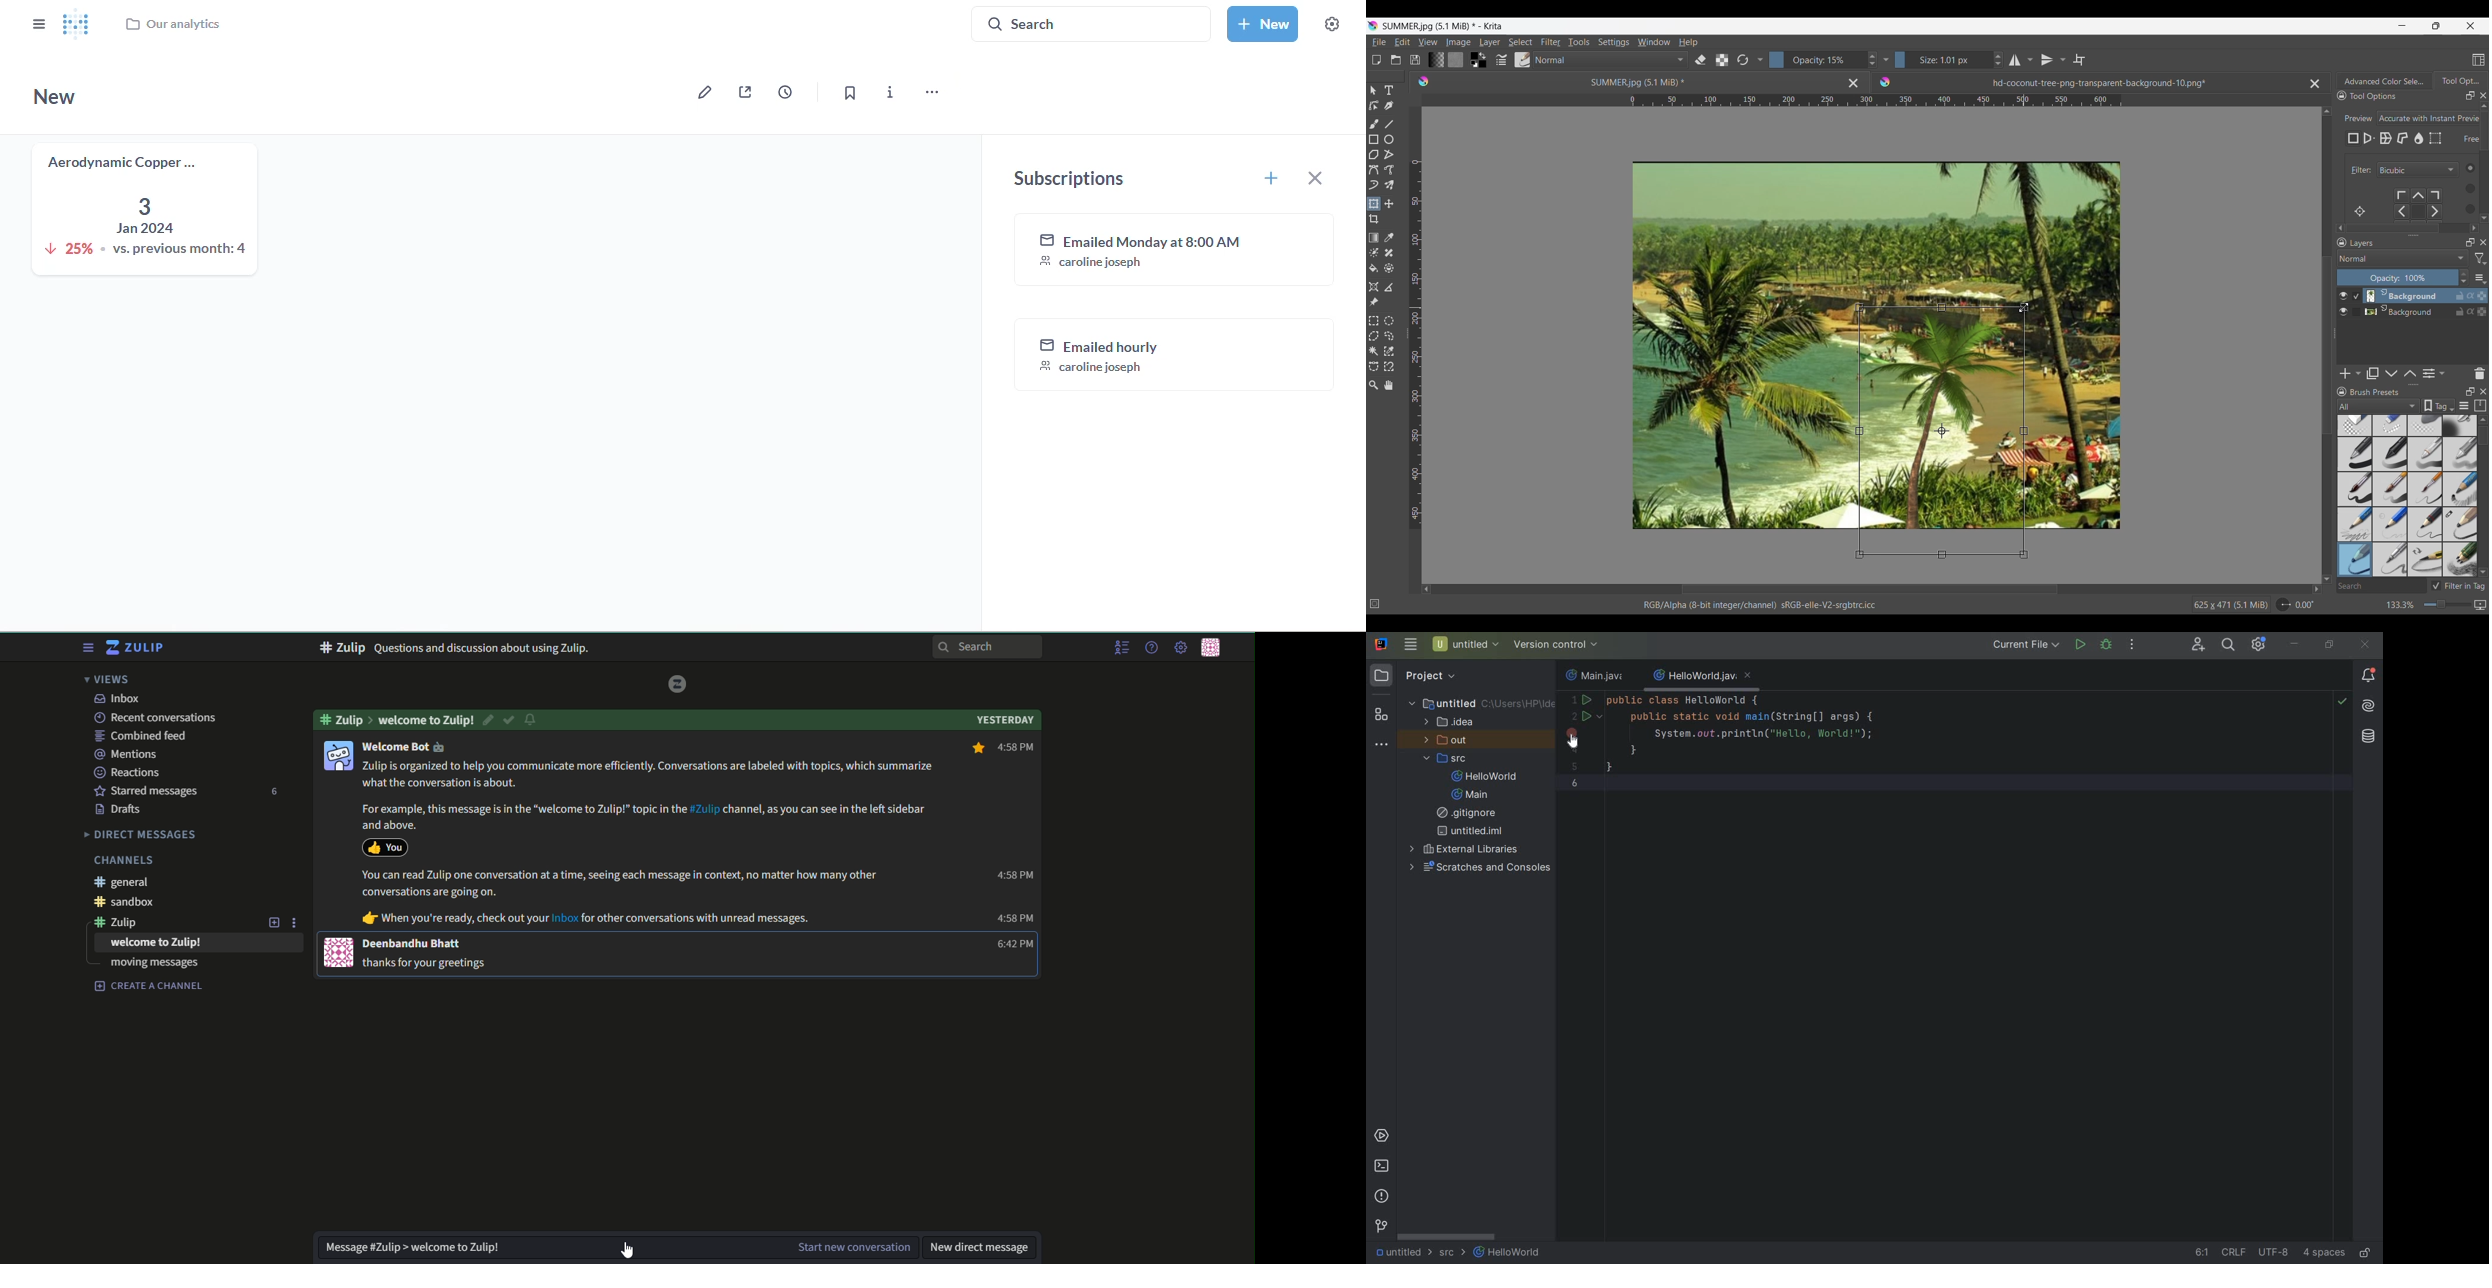  I want to click on Float layers panel, so click(2471, 242).